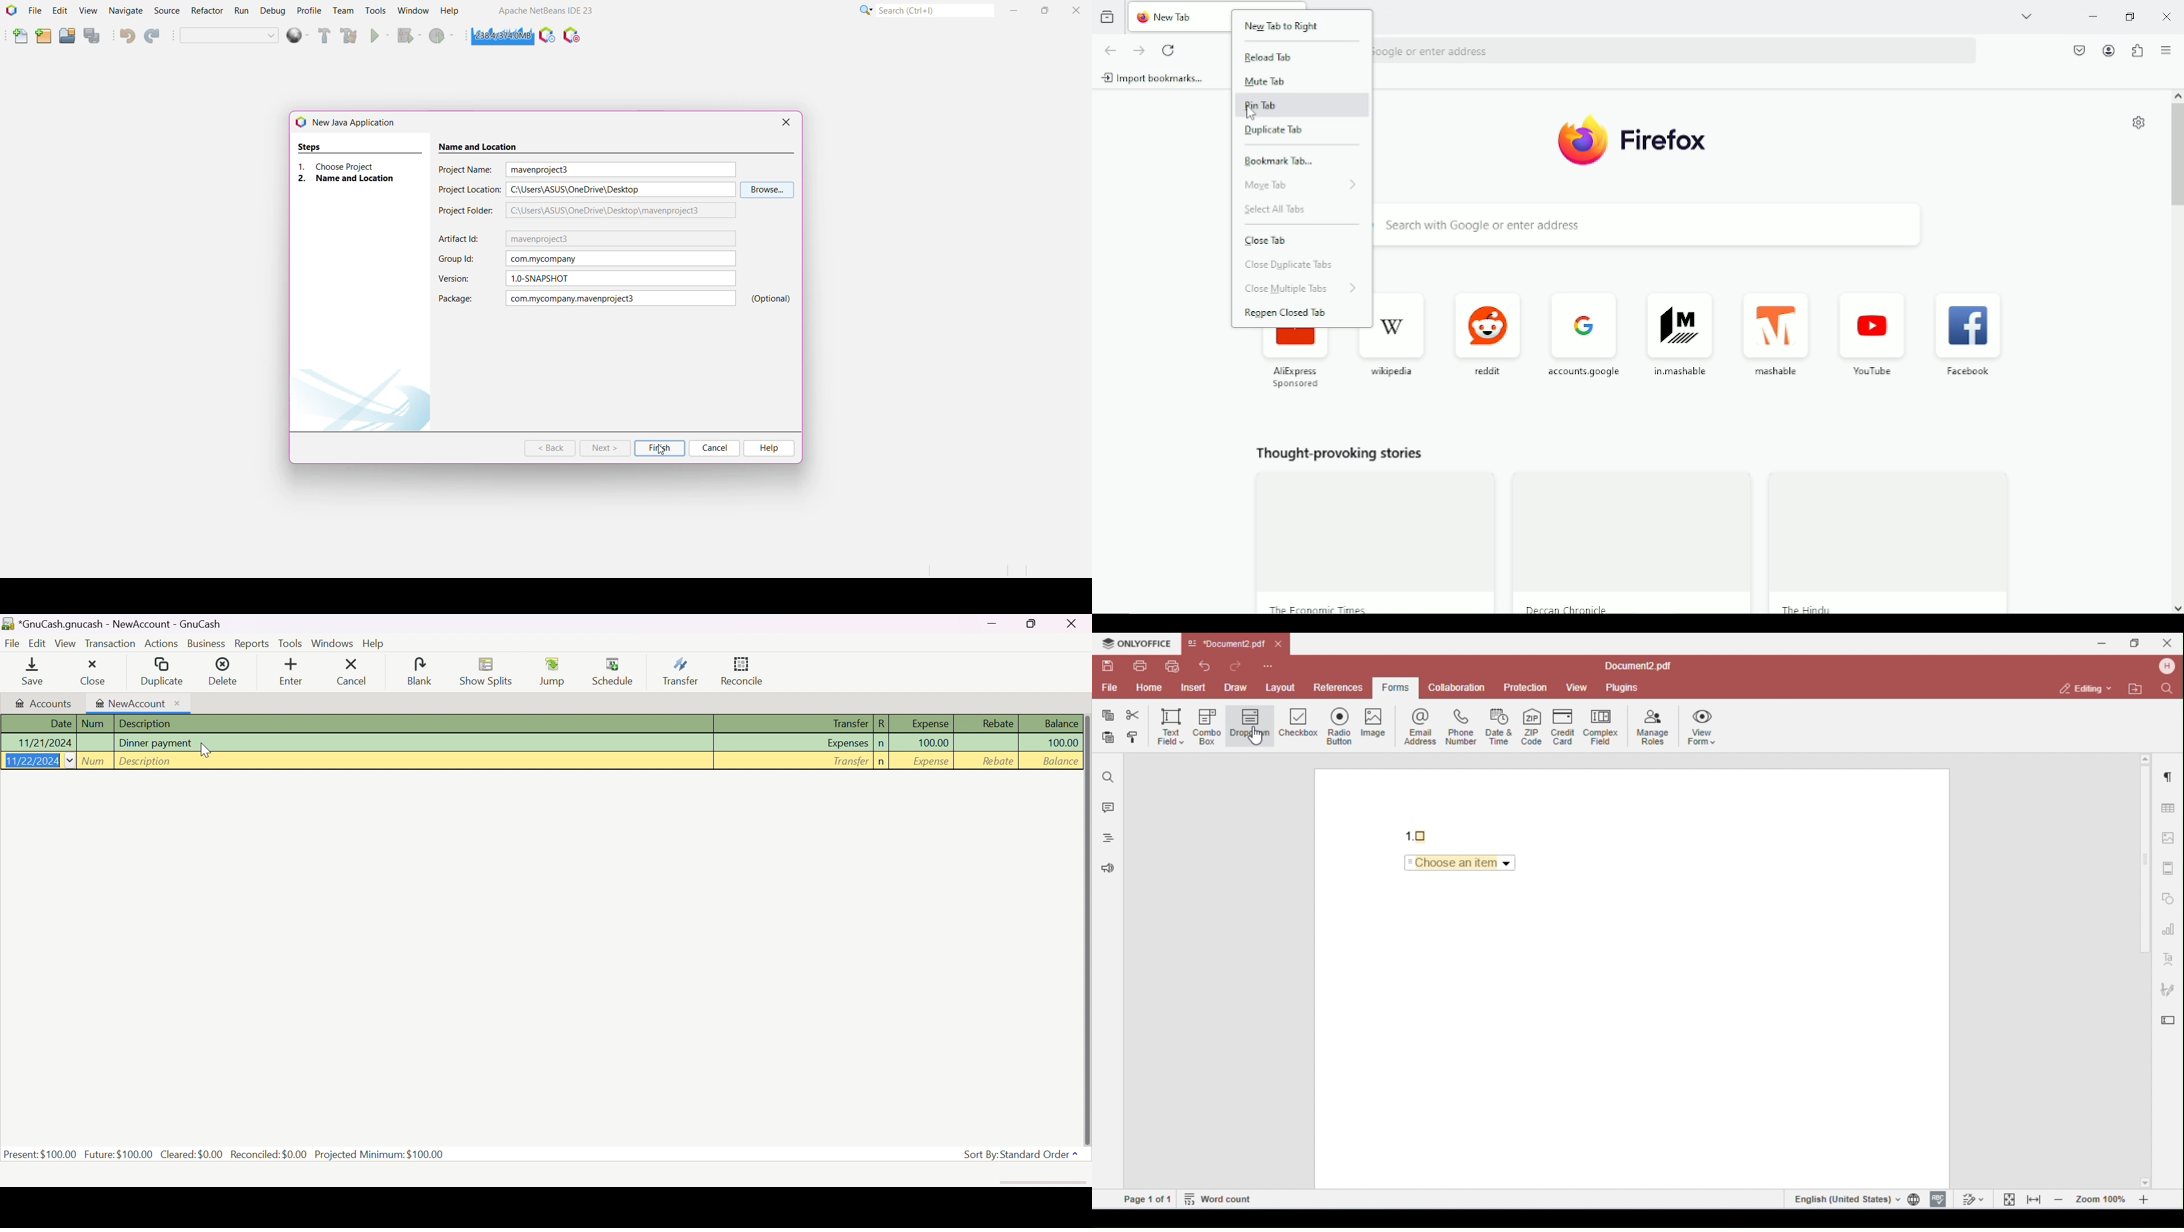  Describe the element at coordinates (2131, 18) in the screenshot. I see `Restore down` at that location.